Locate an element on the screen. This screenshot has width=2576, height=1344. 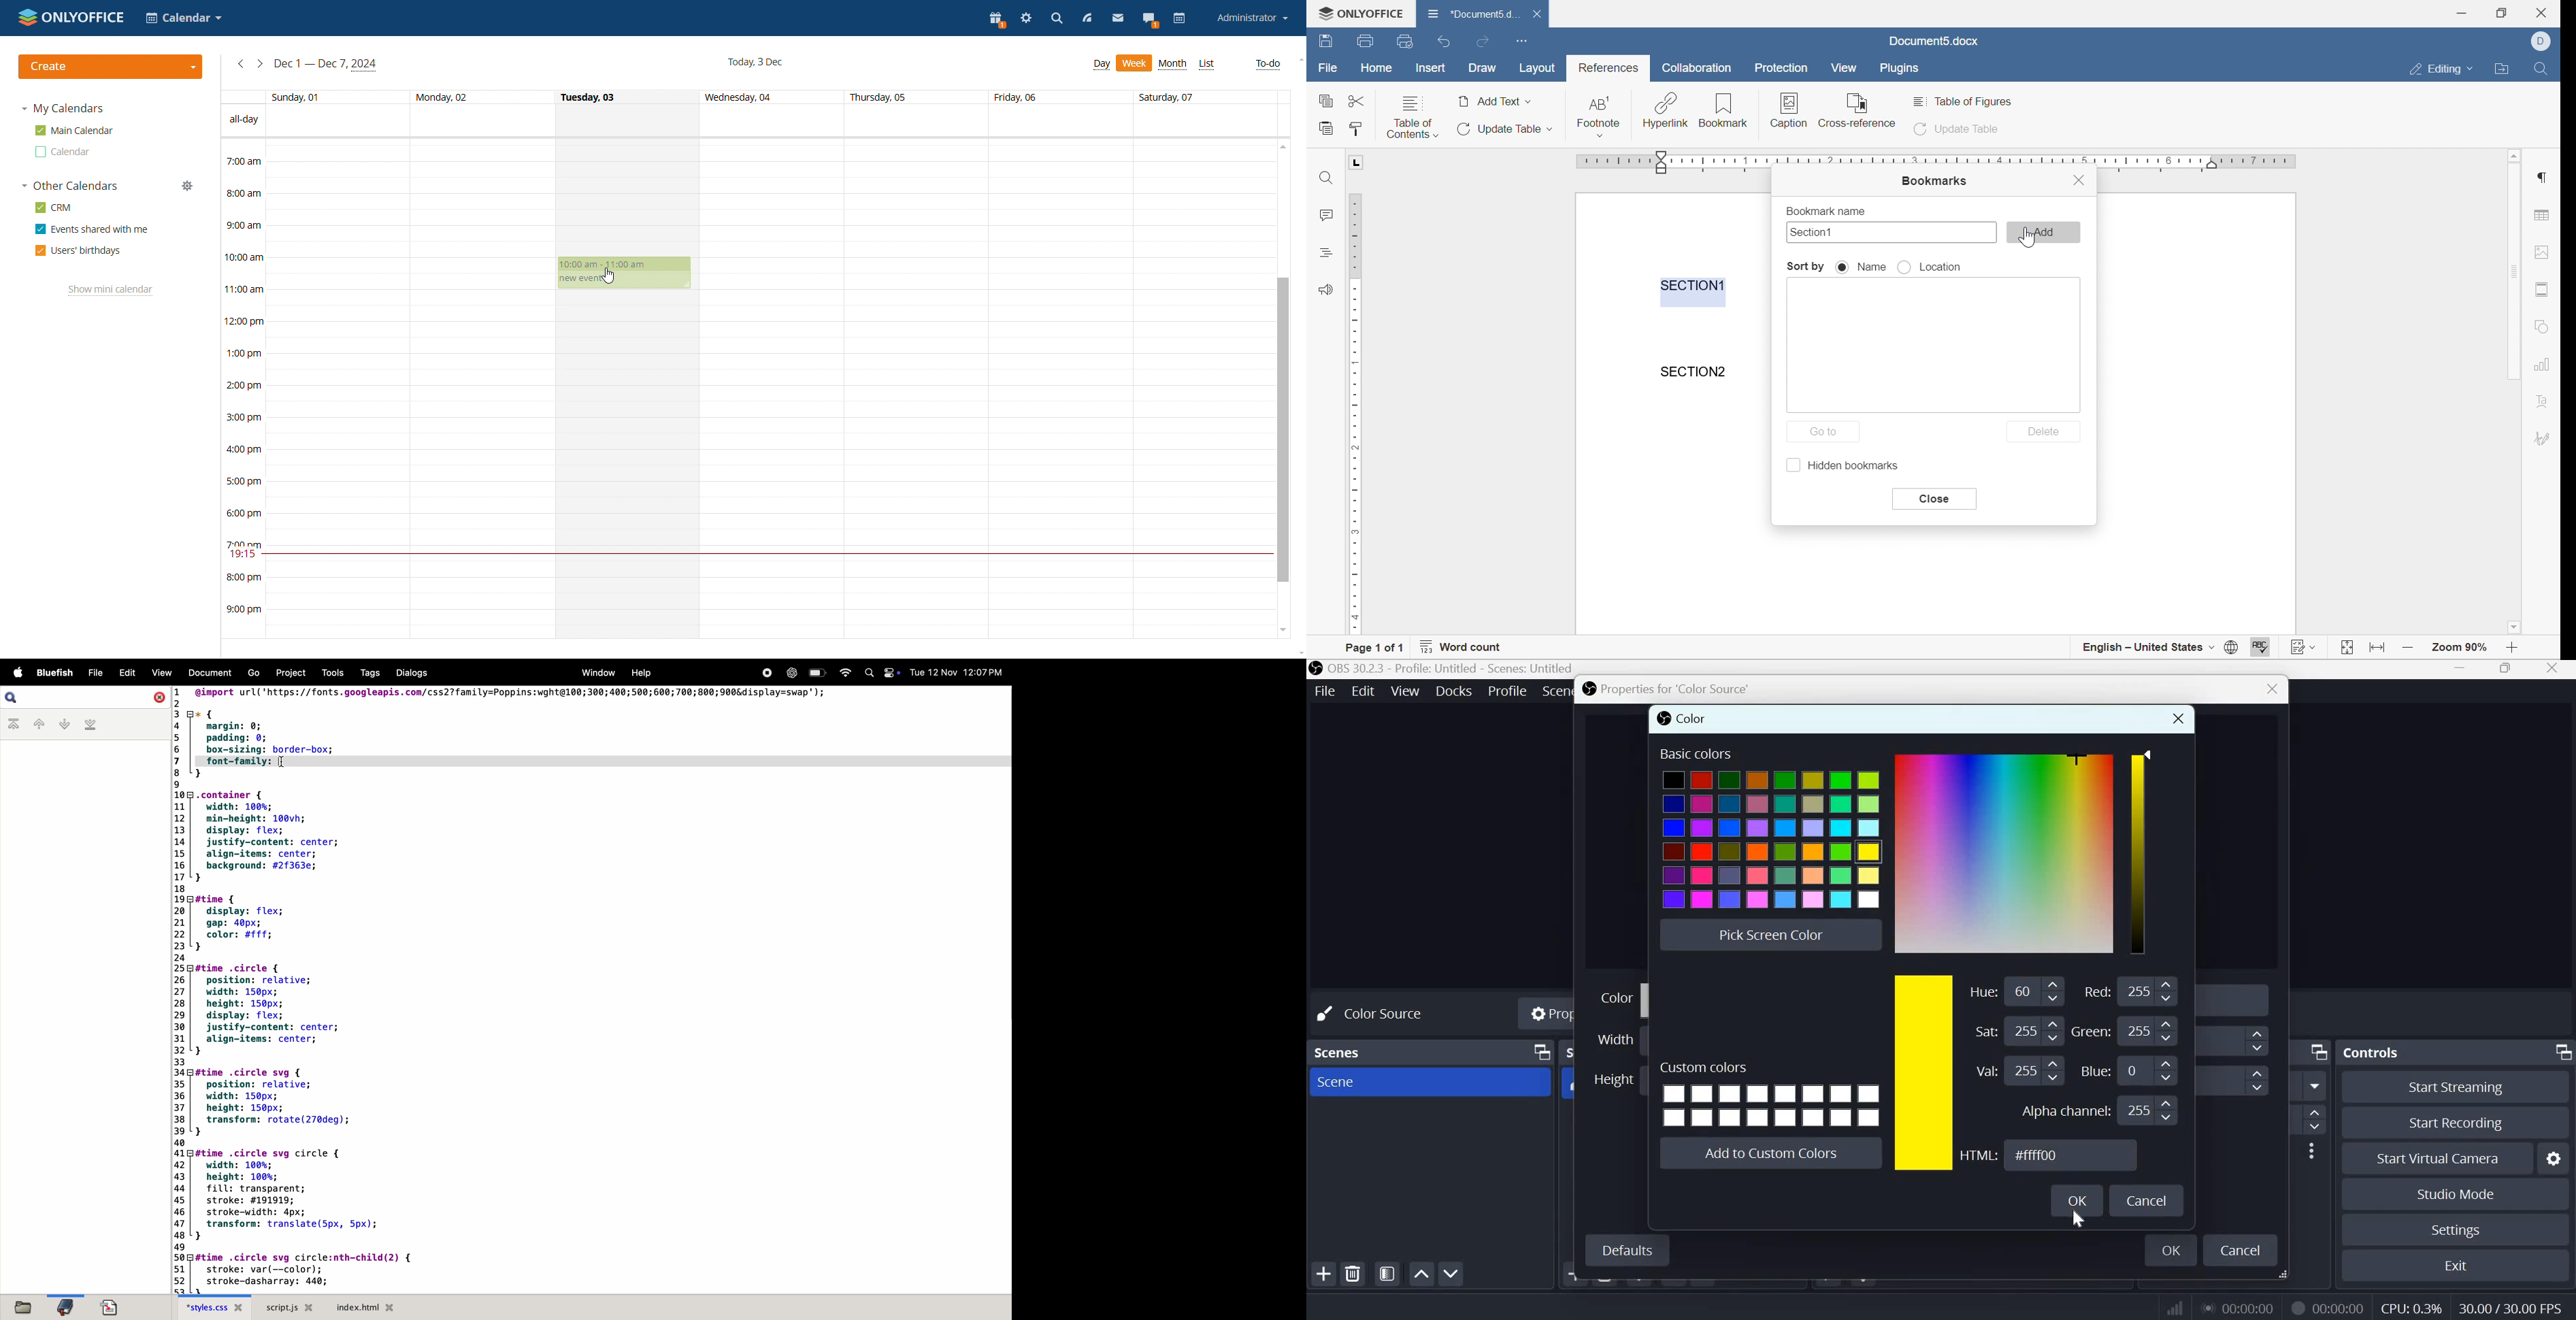
undo is located at coordinates (1446, 42).